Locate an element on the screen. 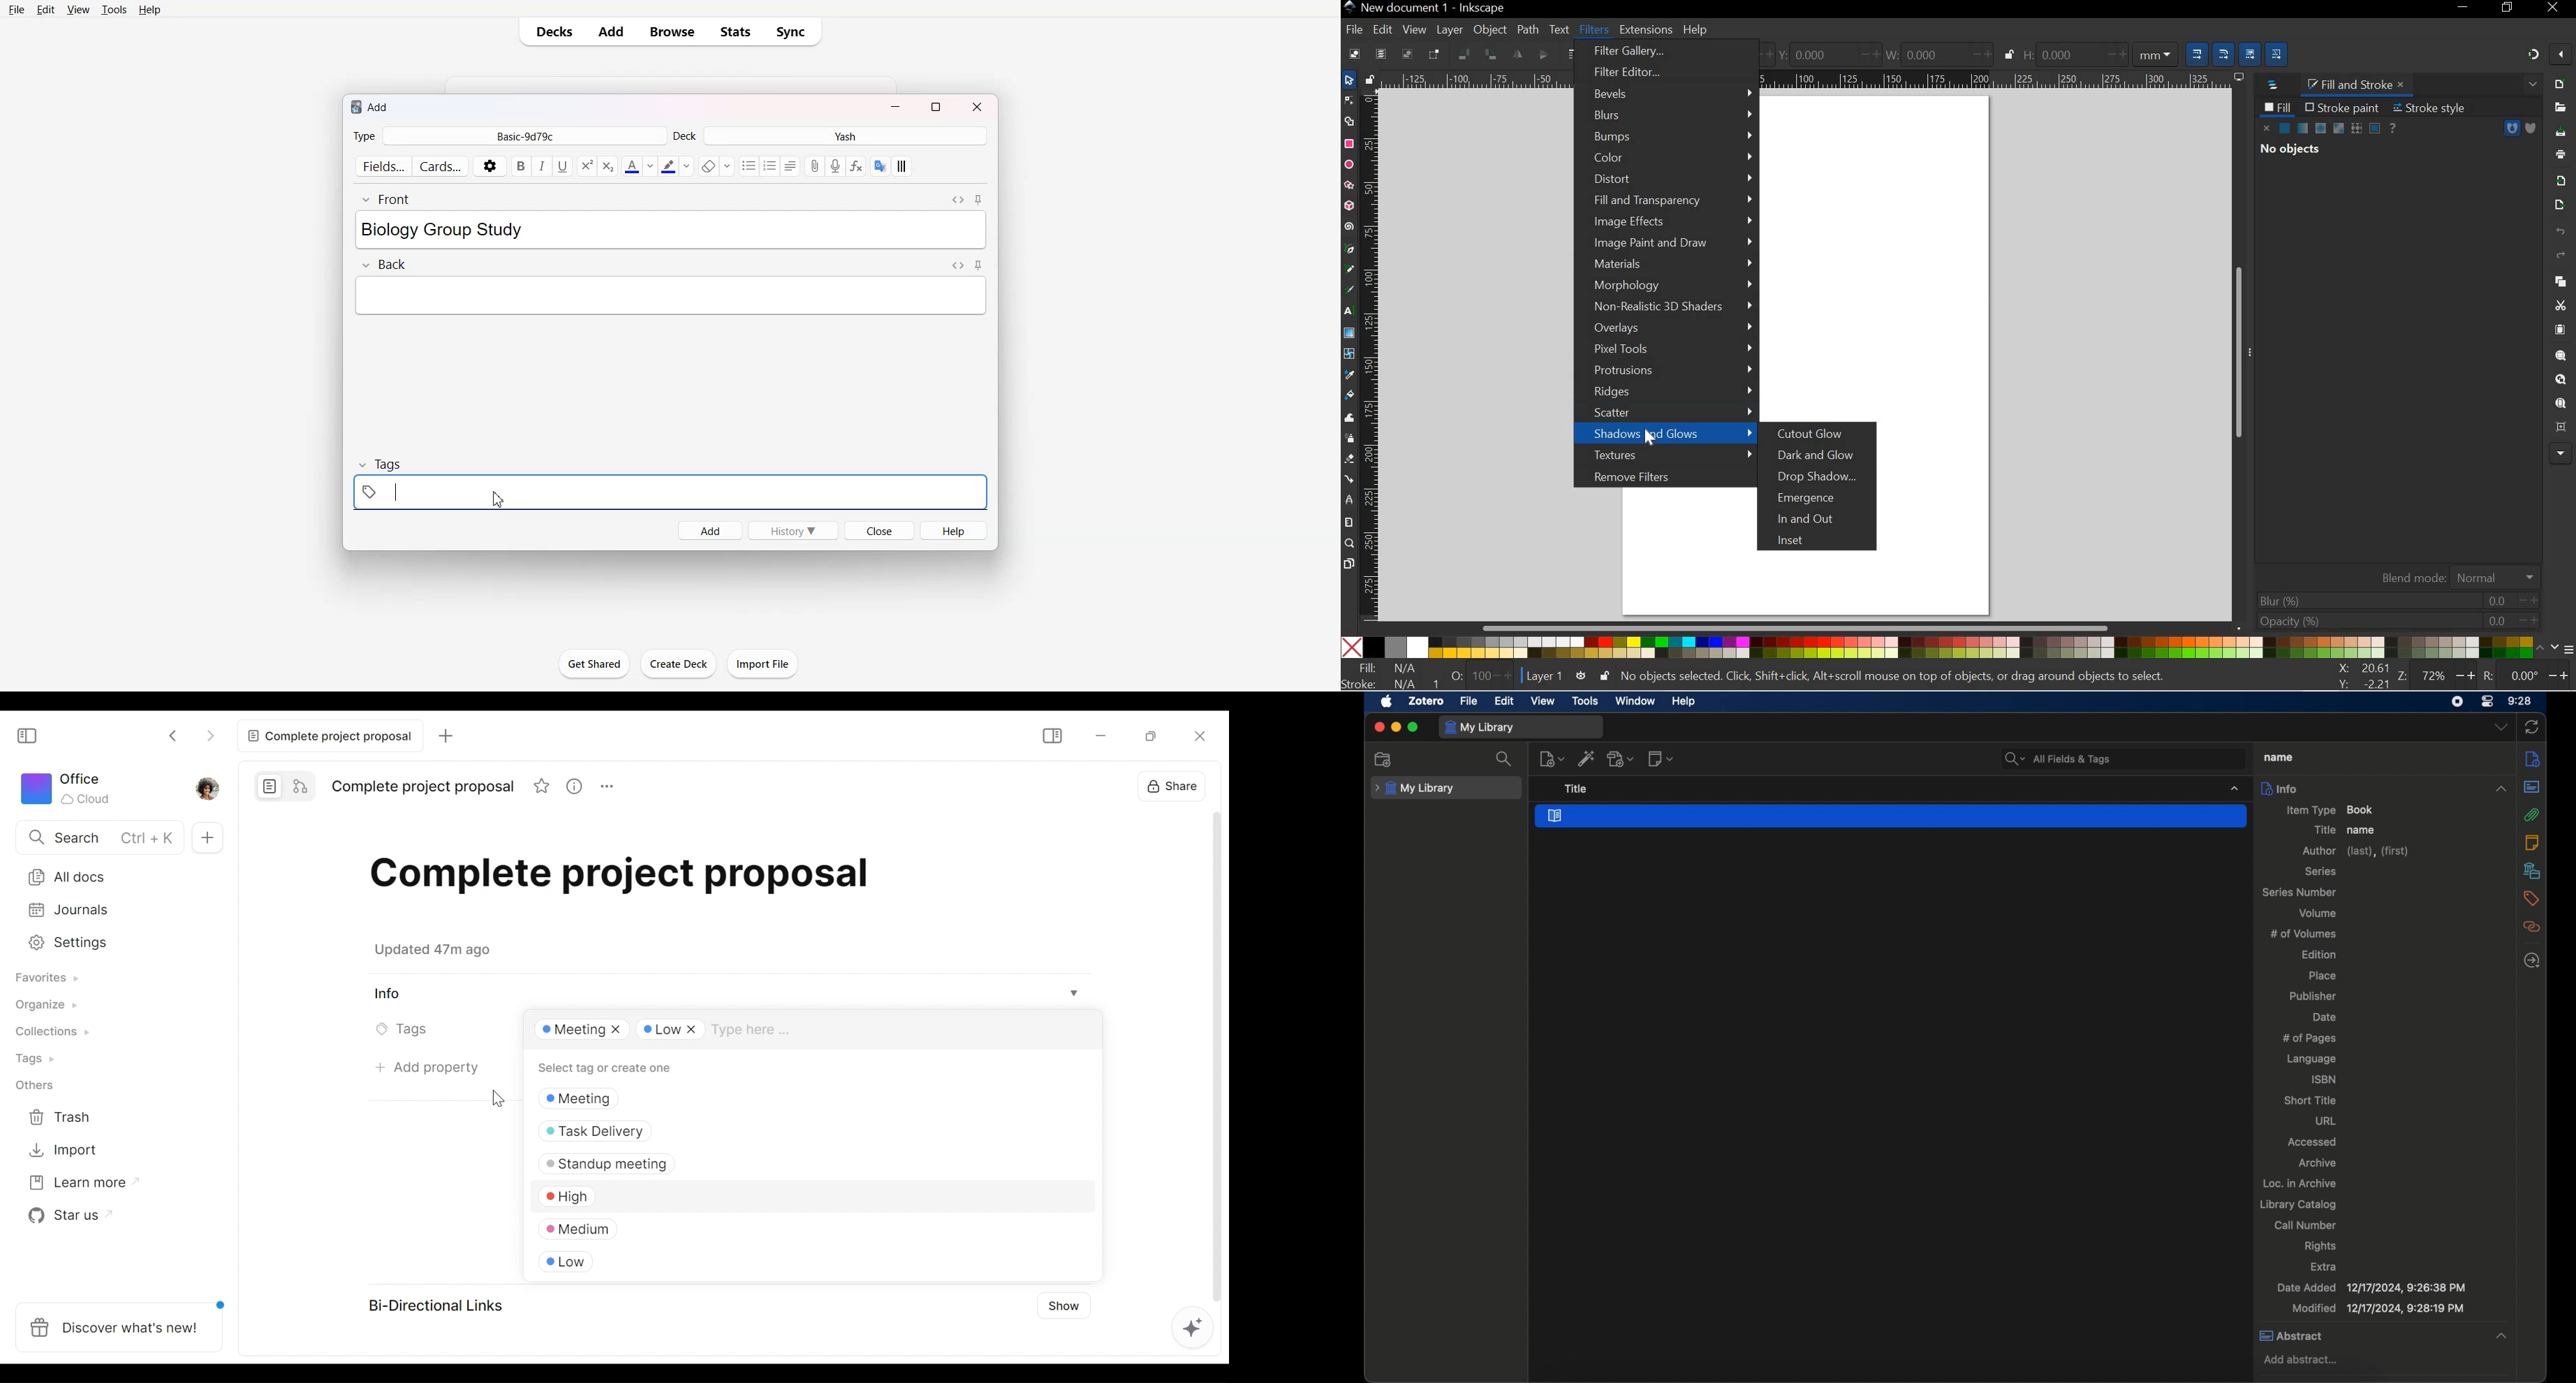 The height and width of the screenshot is (1400, 2576). NO PAINT is located at coordinates (2268, 128).